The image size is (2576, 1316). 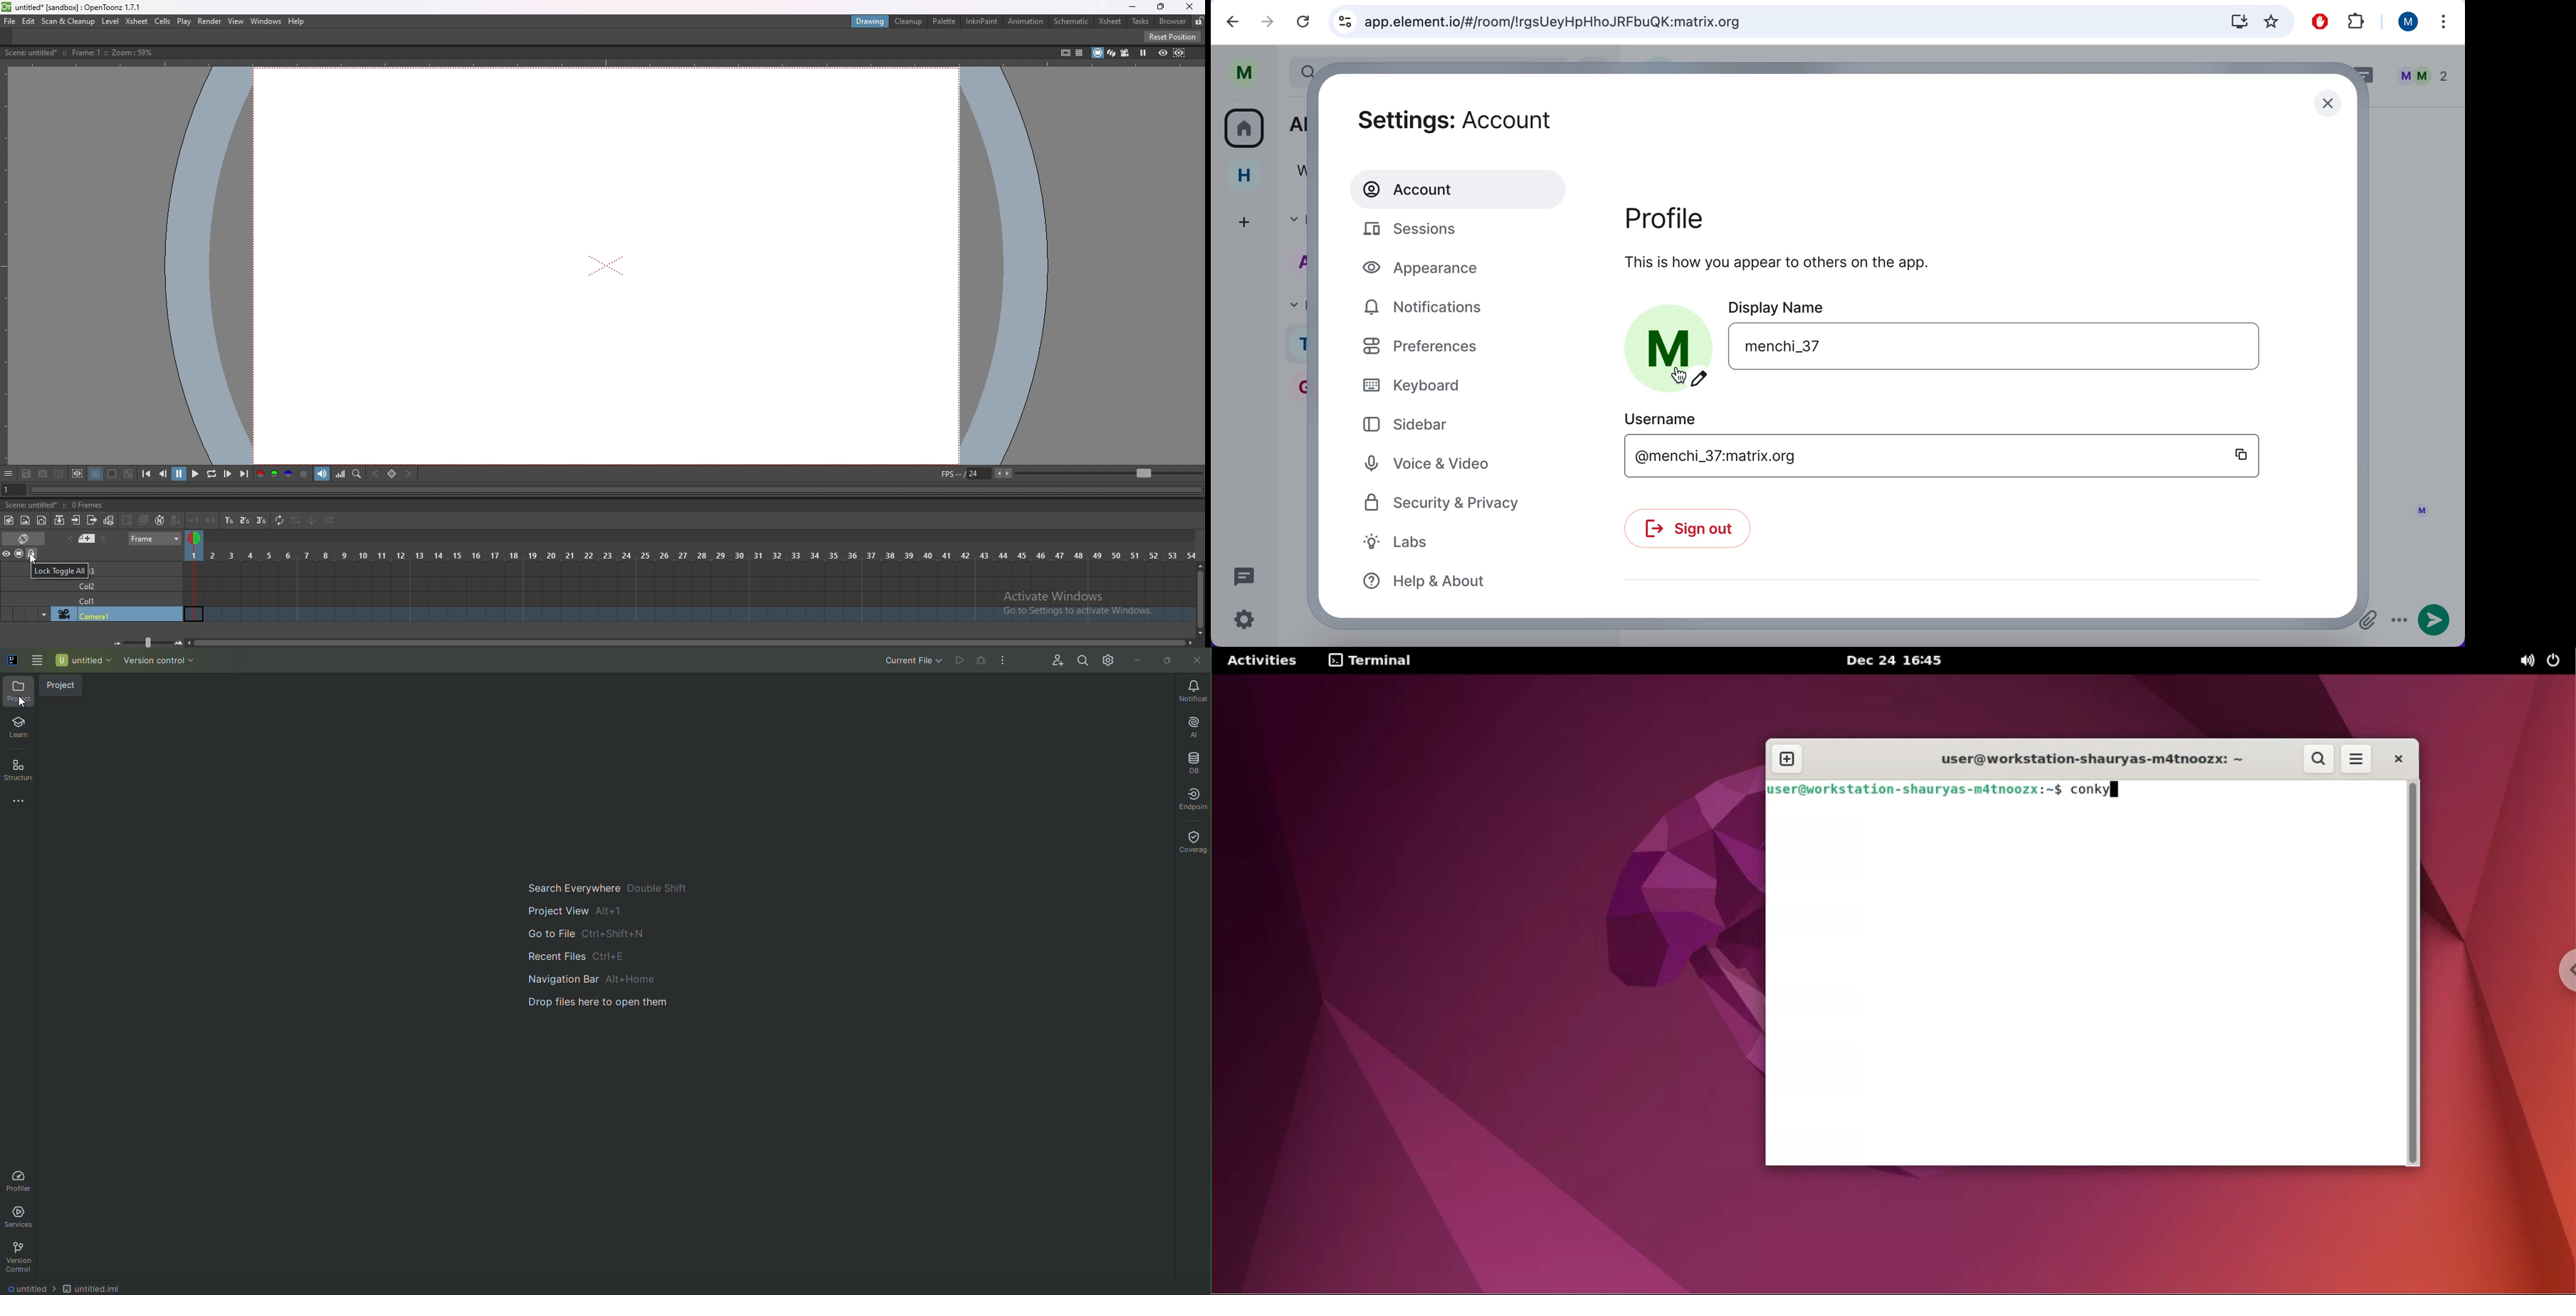 I want to click on lock, so click(x=33, y=554).